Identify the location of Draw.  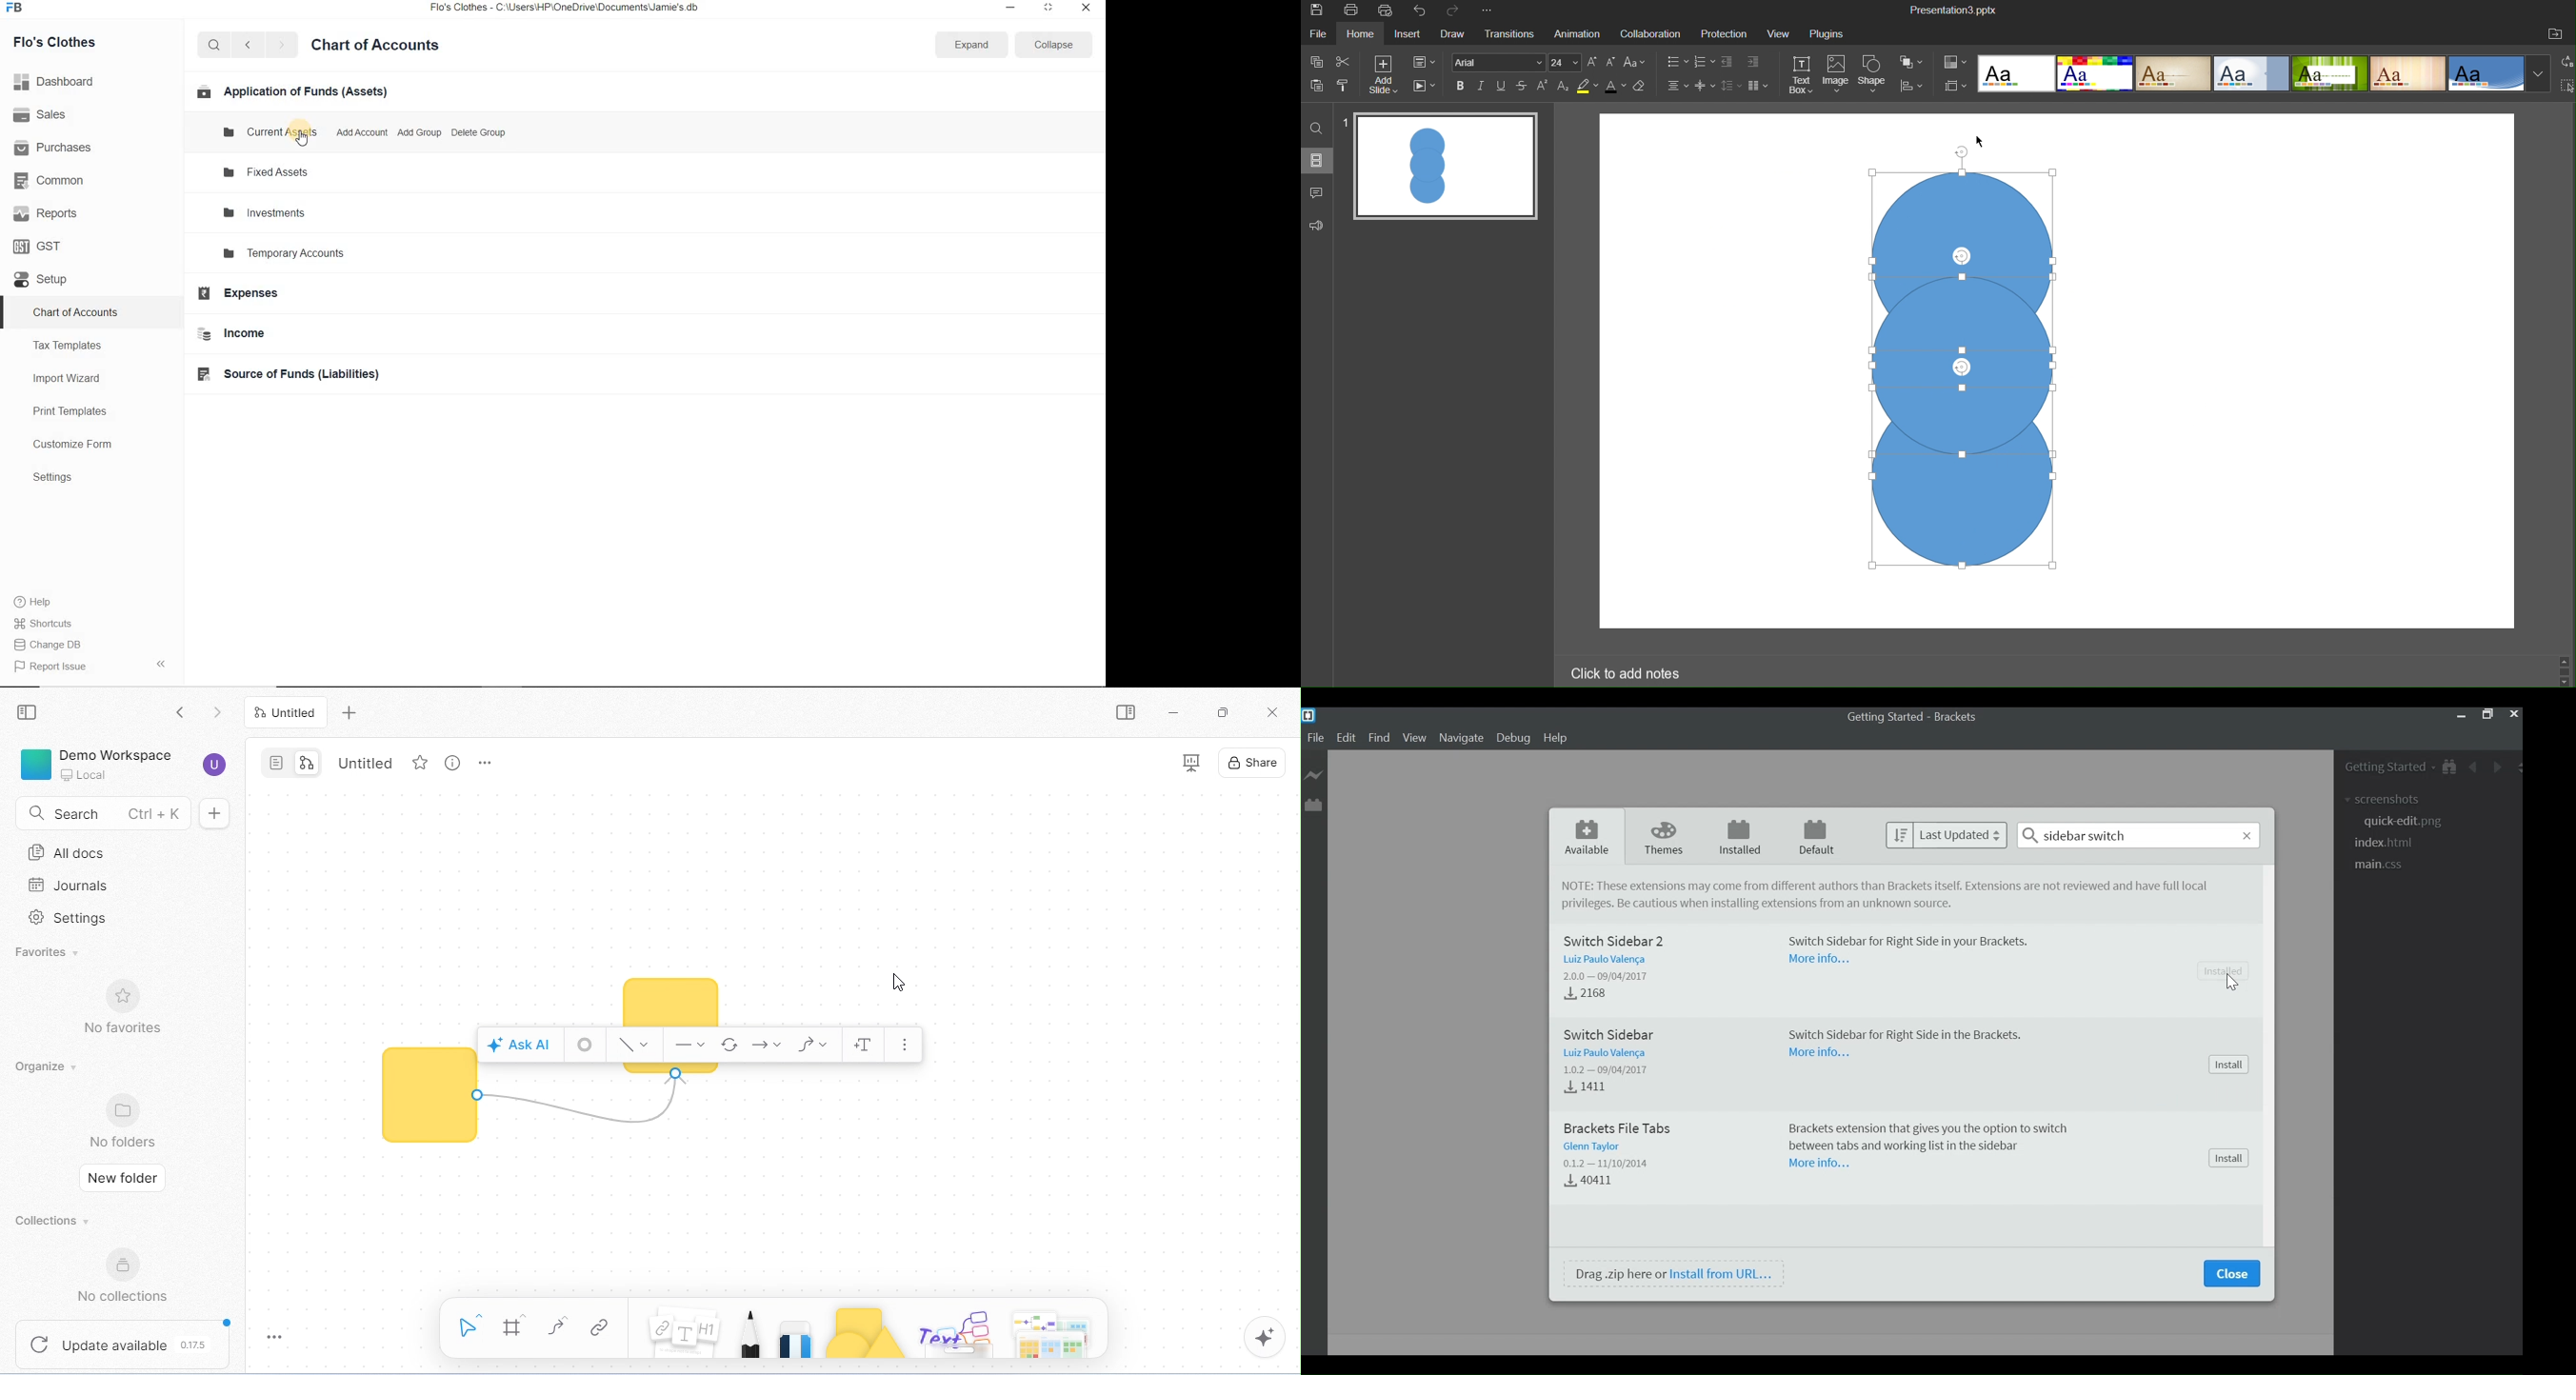
(1456, 35).